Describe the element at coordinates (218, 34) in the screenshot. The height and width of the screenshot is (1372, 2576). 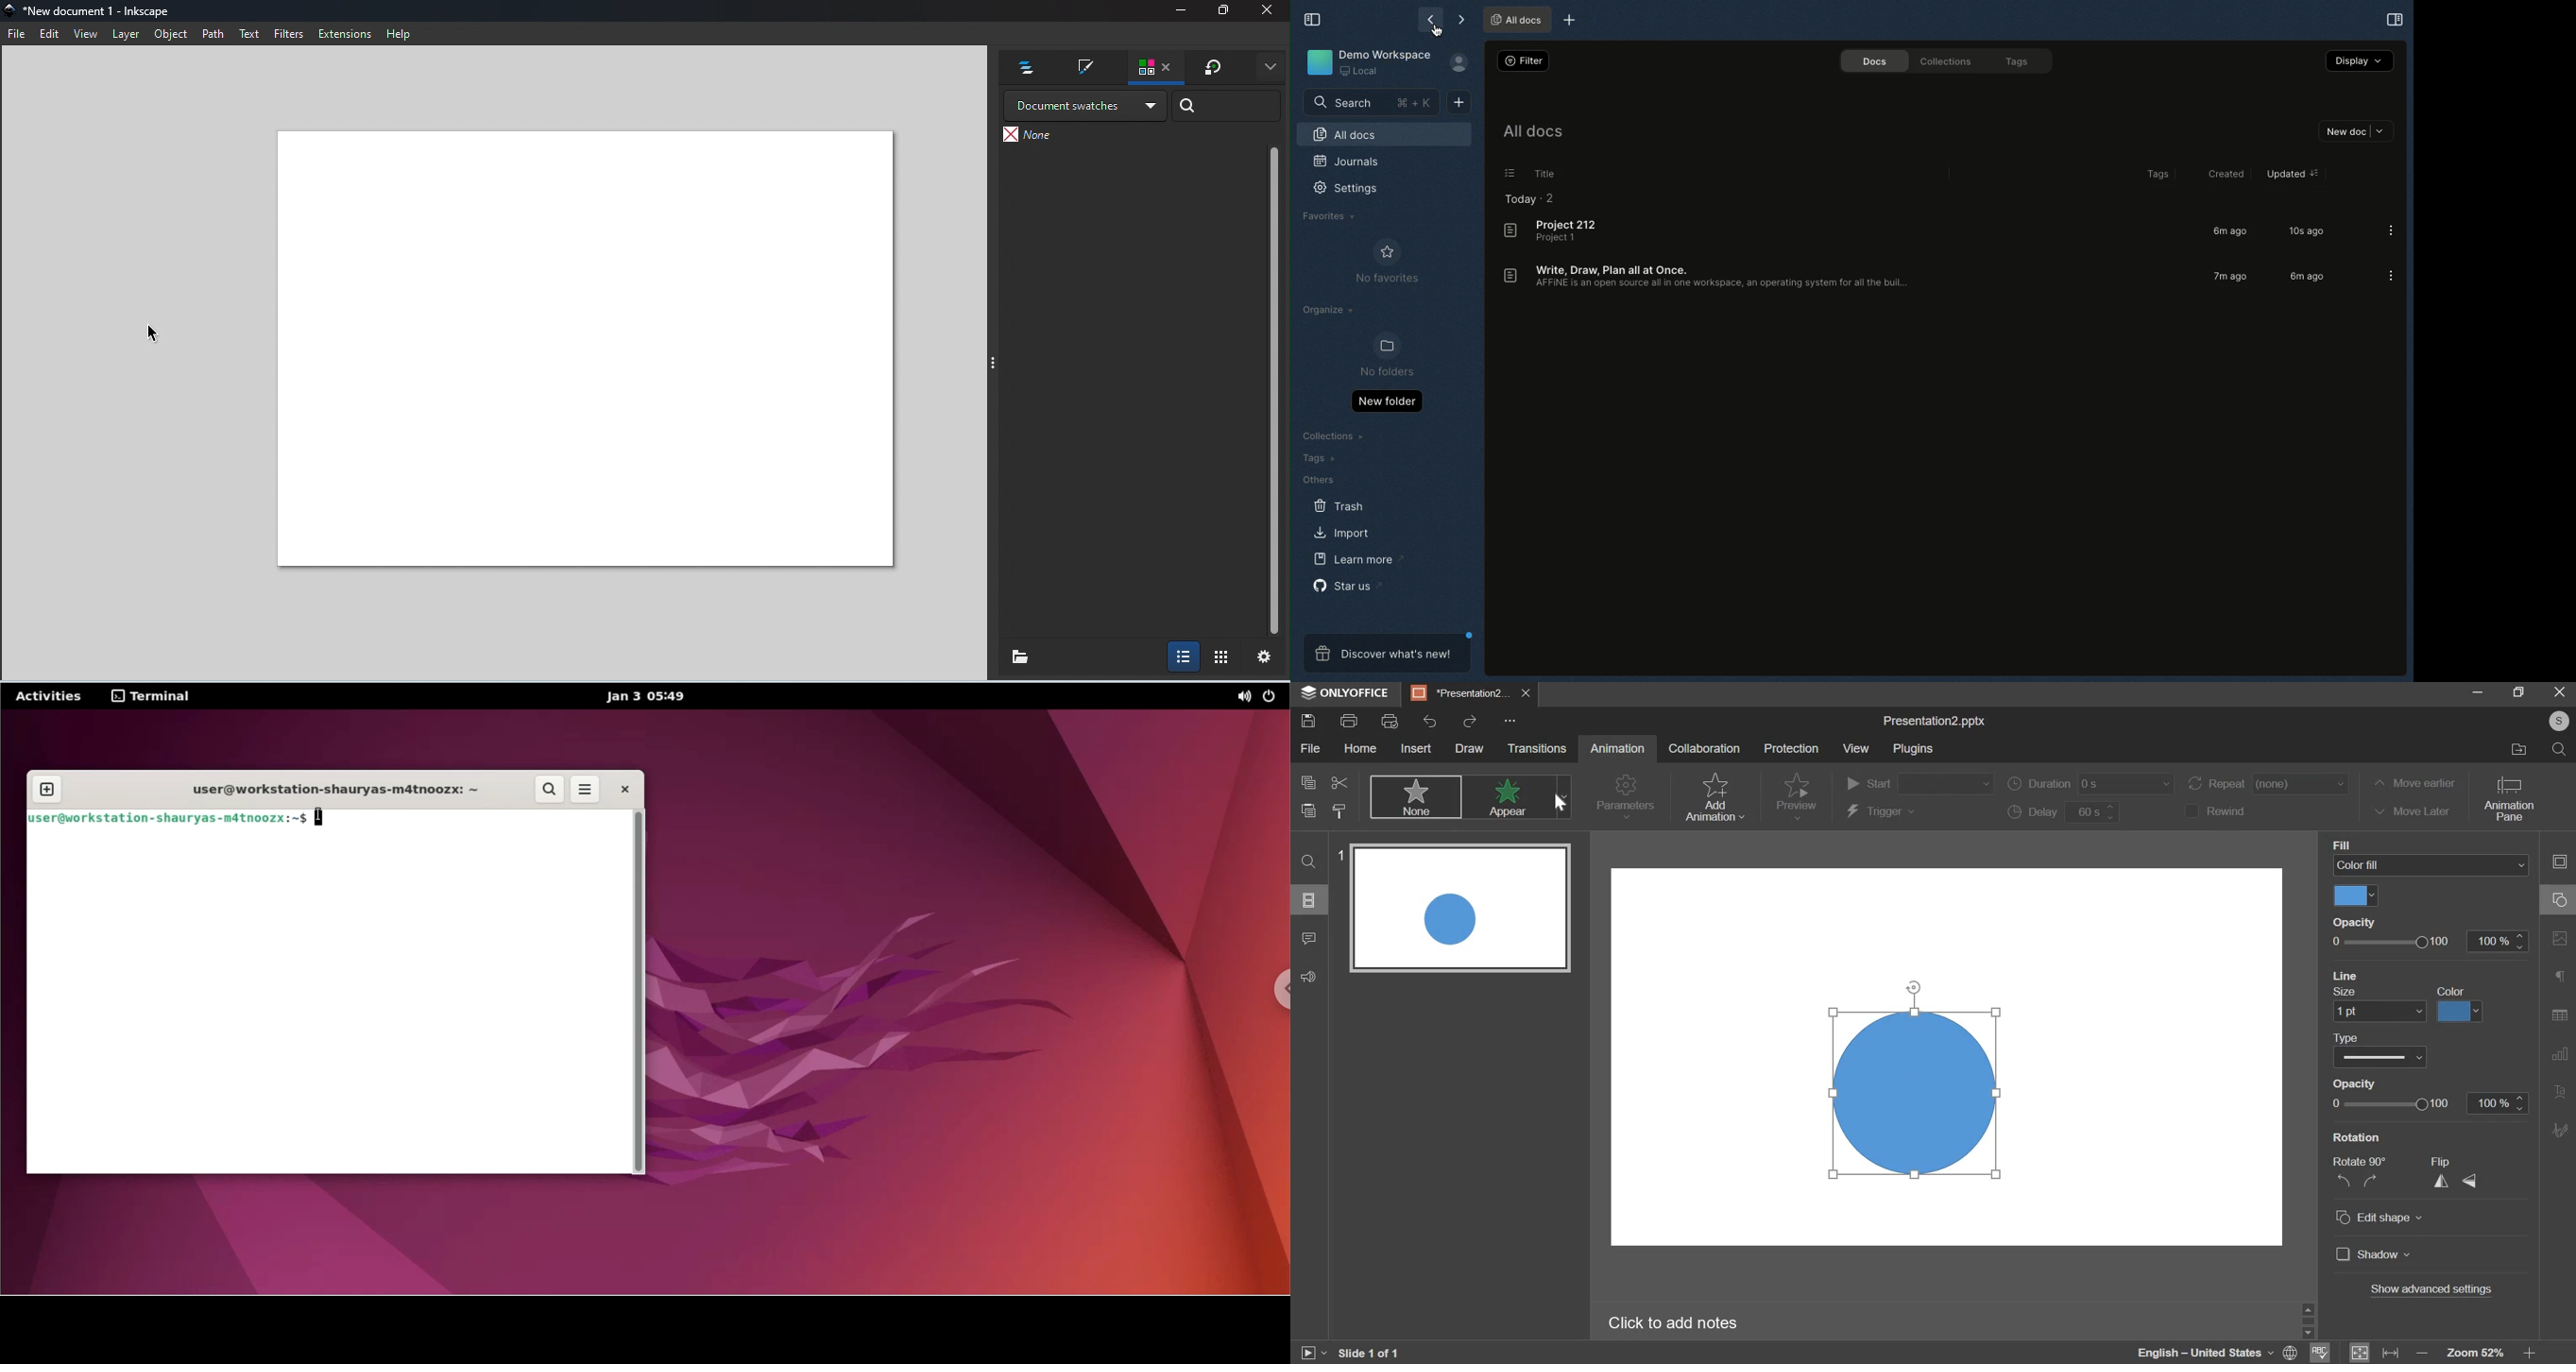
I see `Path` at that location.